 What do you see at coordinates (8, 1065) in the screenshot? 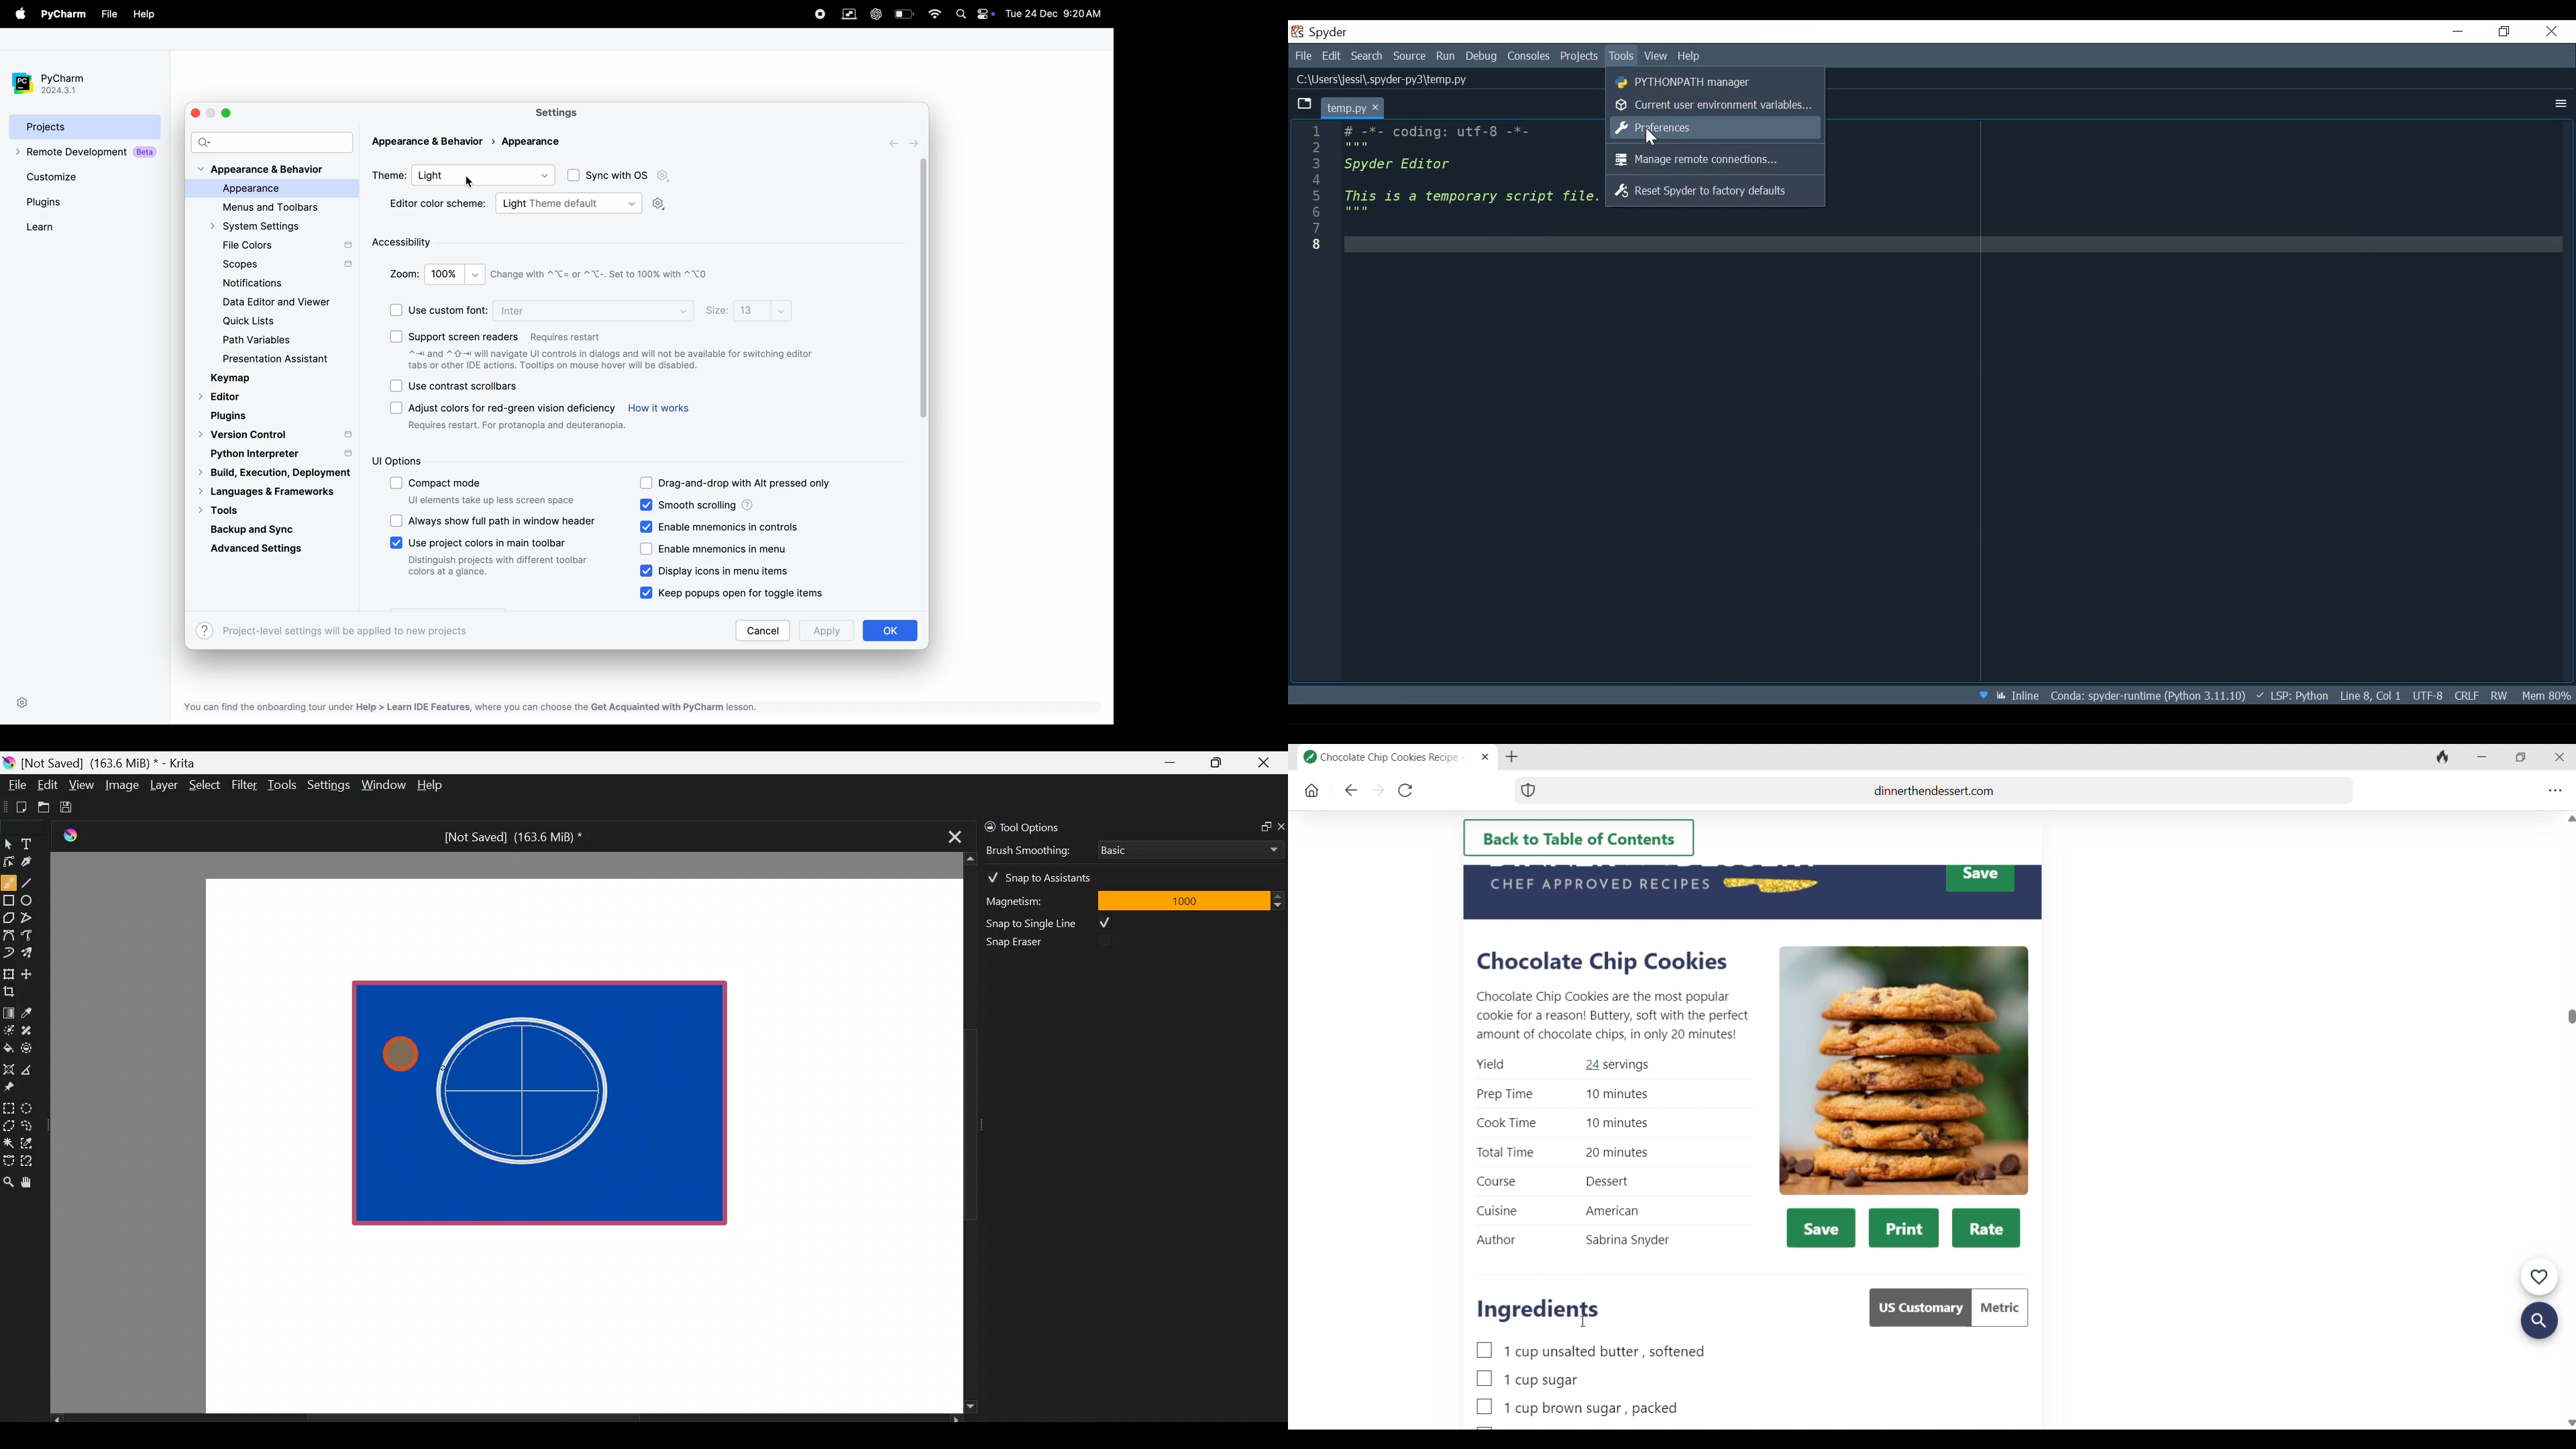
I see `Assistant tool` at bounding box center [8, 1065].